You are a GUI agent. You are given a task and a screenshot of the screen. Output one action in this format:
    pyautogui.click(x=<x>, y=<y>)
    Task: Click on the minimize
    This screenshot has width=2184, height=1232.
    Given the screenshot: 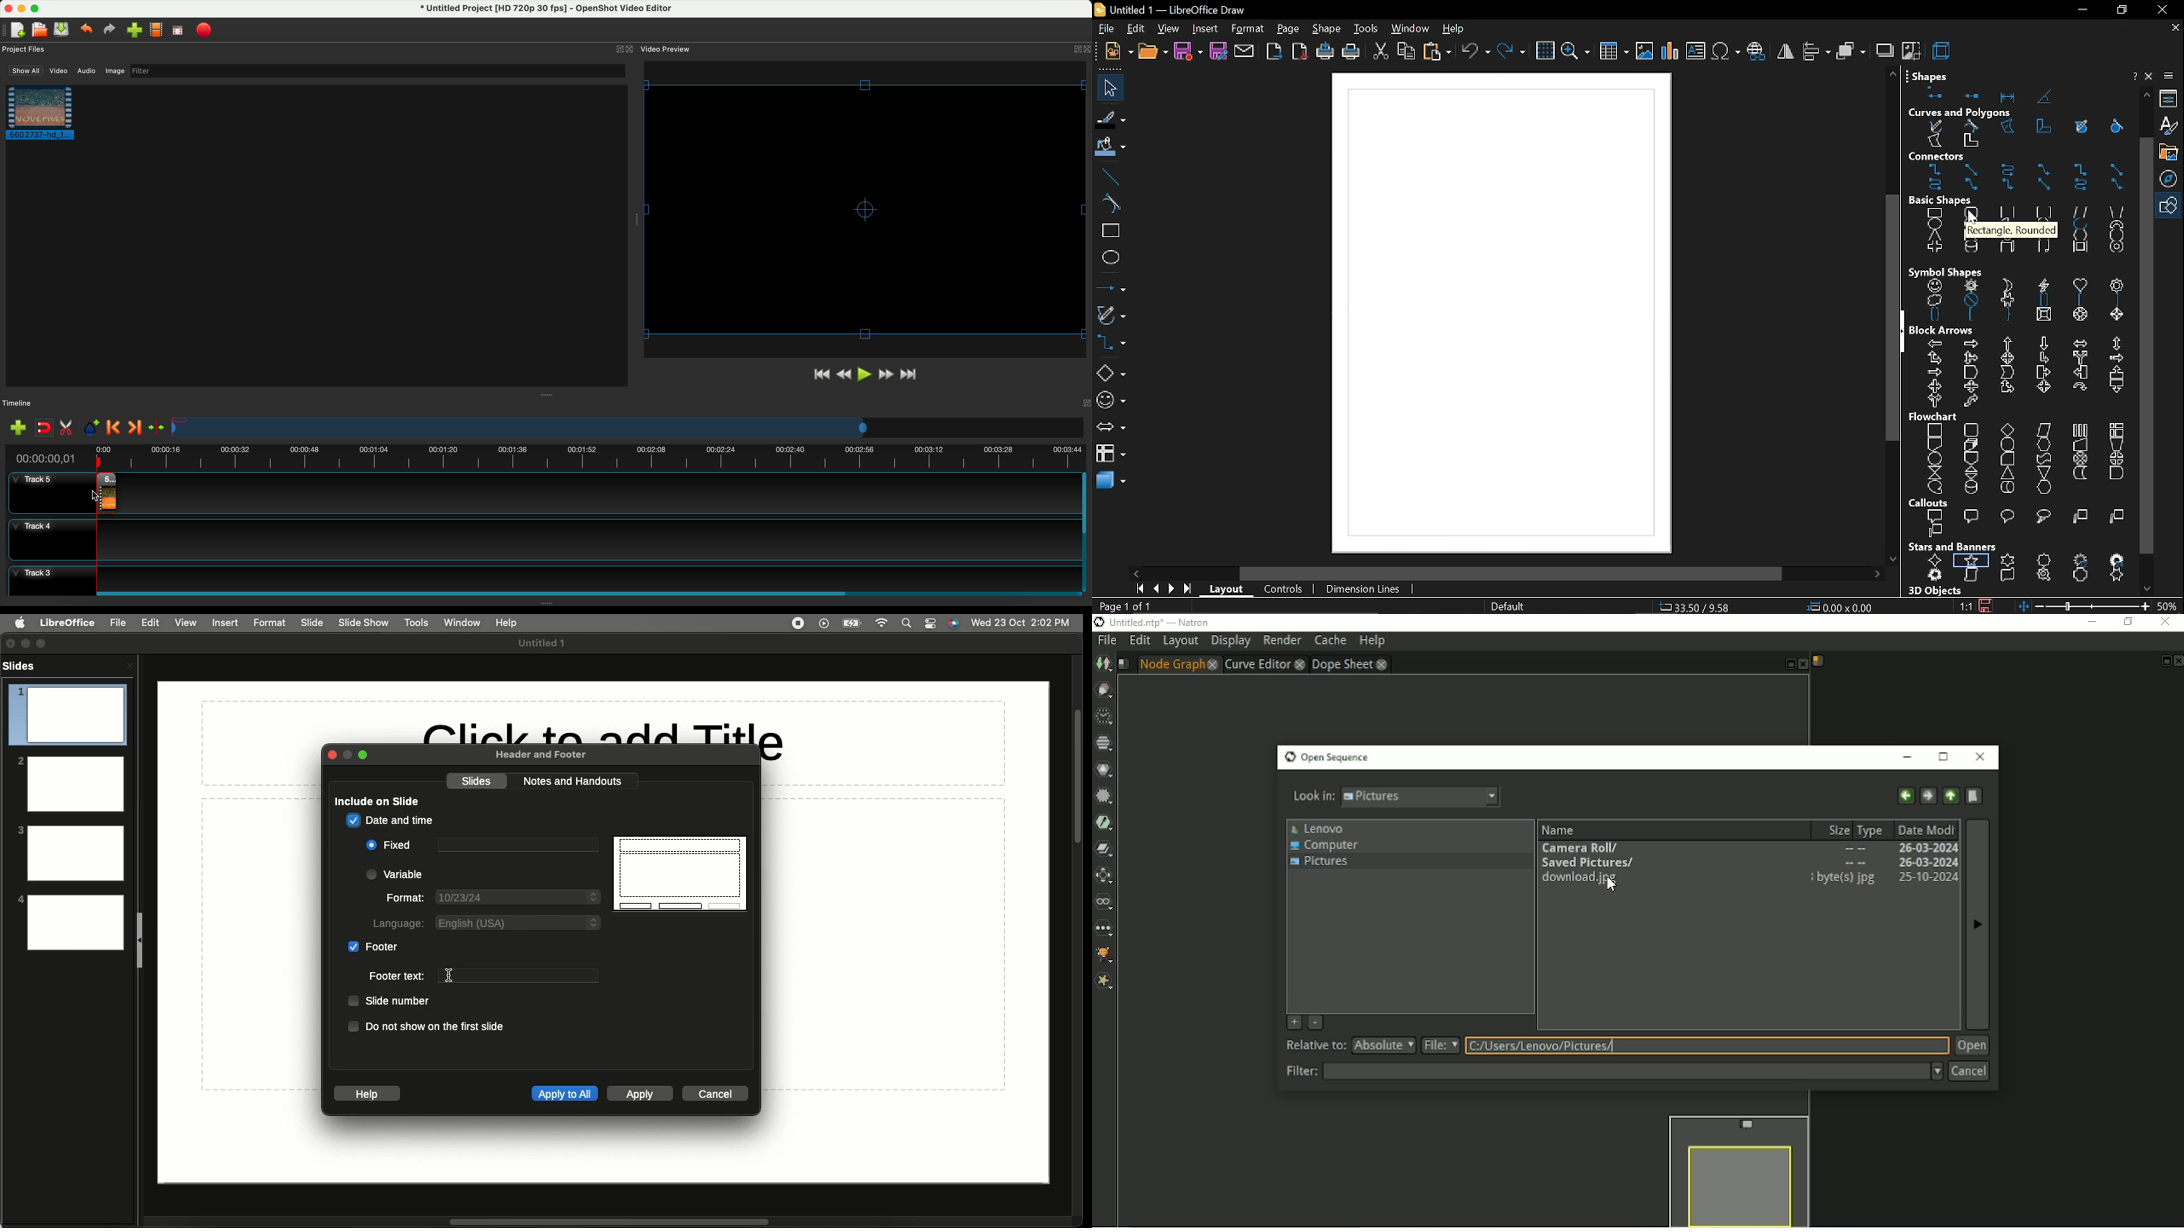 What is the action you would take?
    pyautogui.click(x=22, y=9)
    